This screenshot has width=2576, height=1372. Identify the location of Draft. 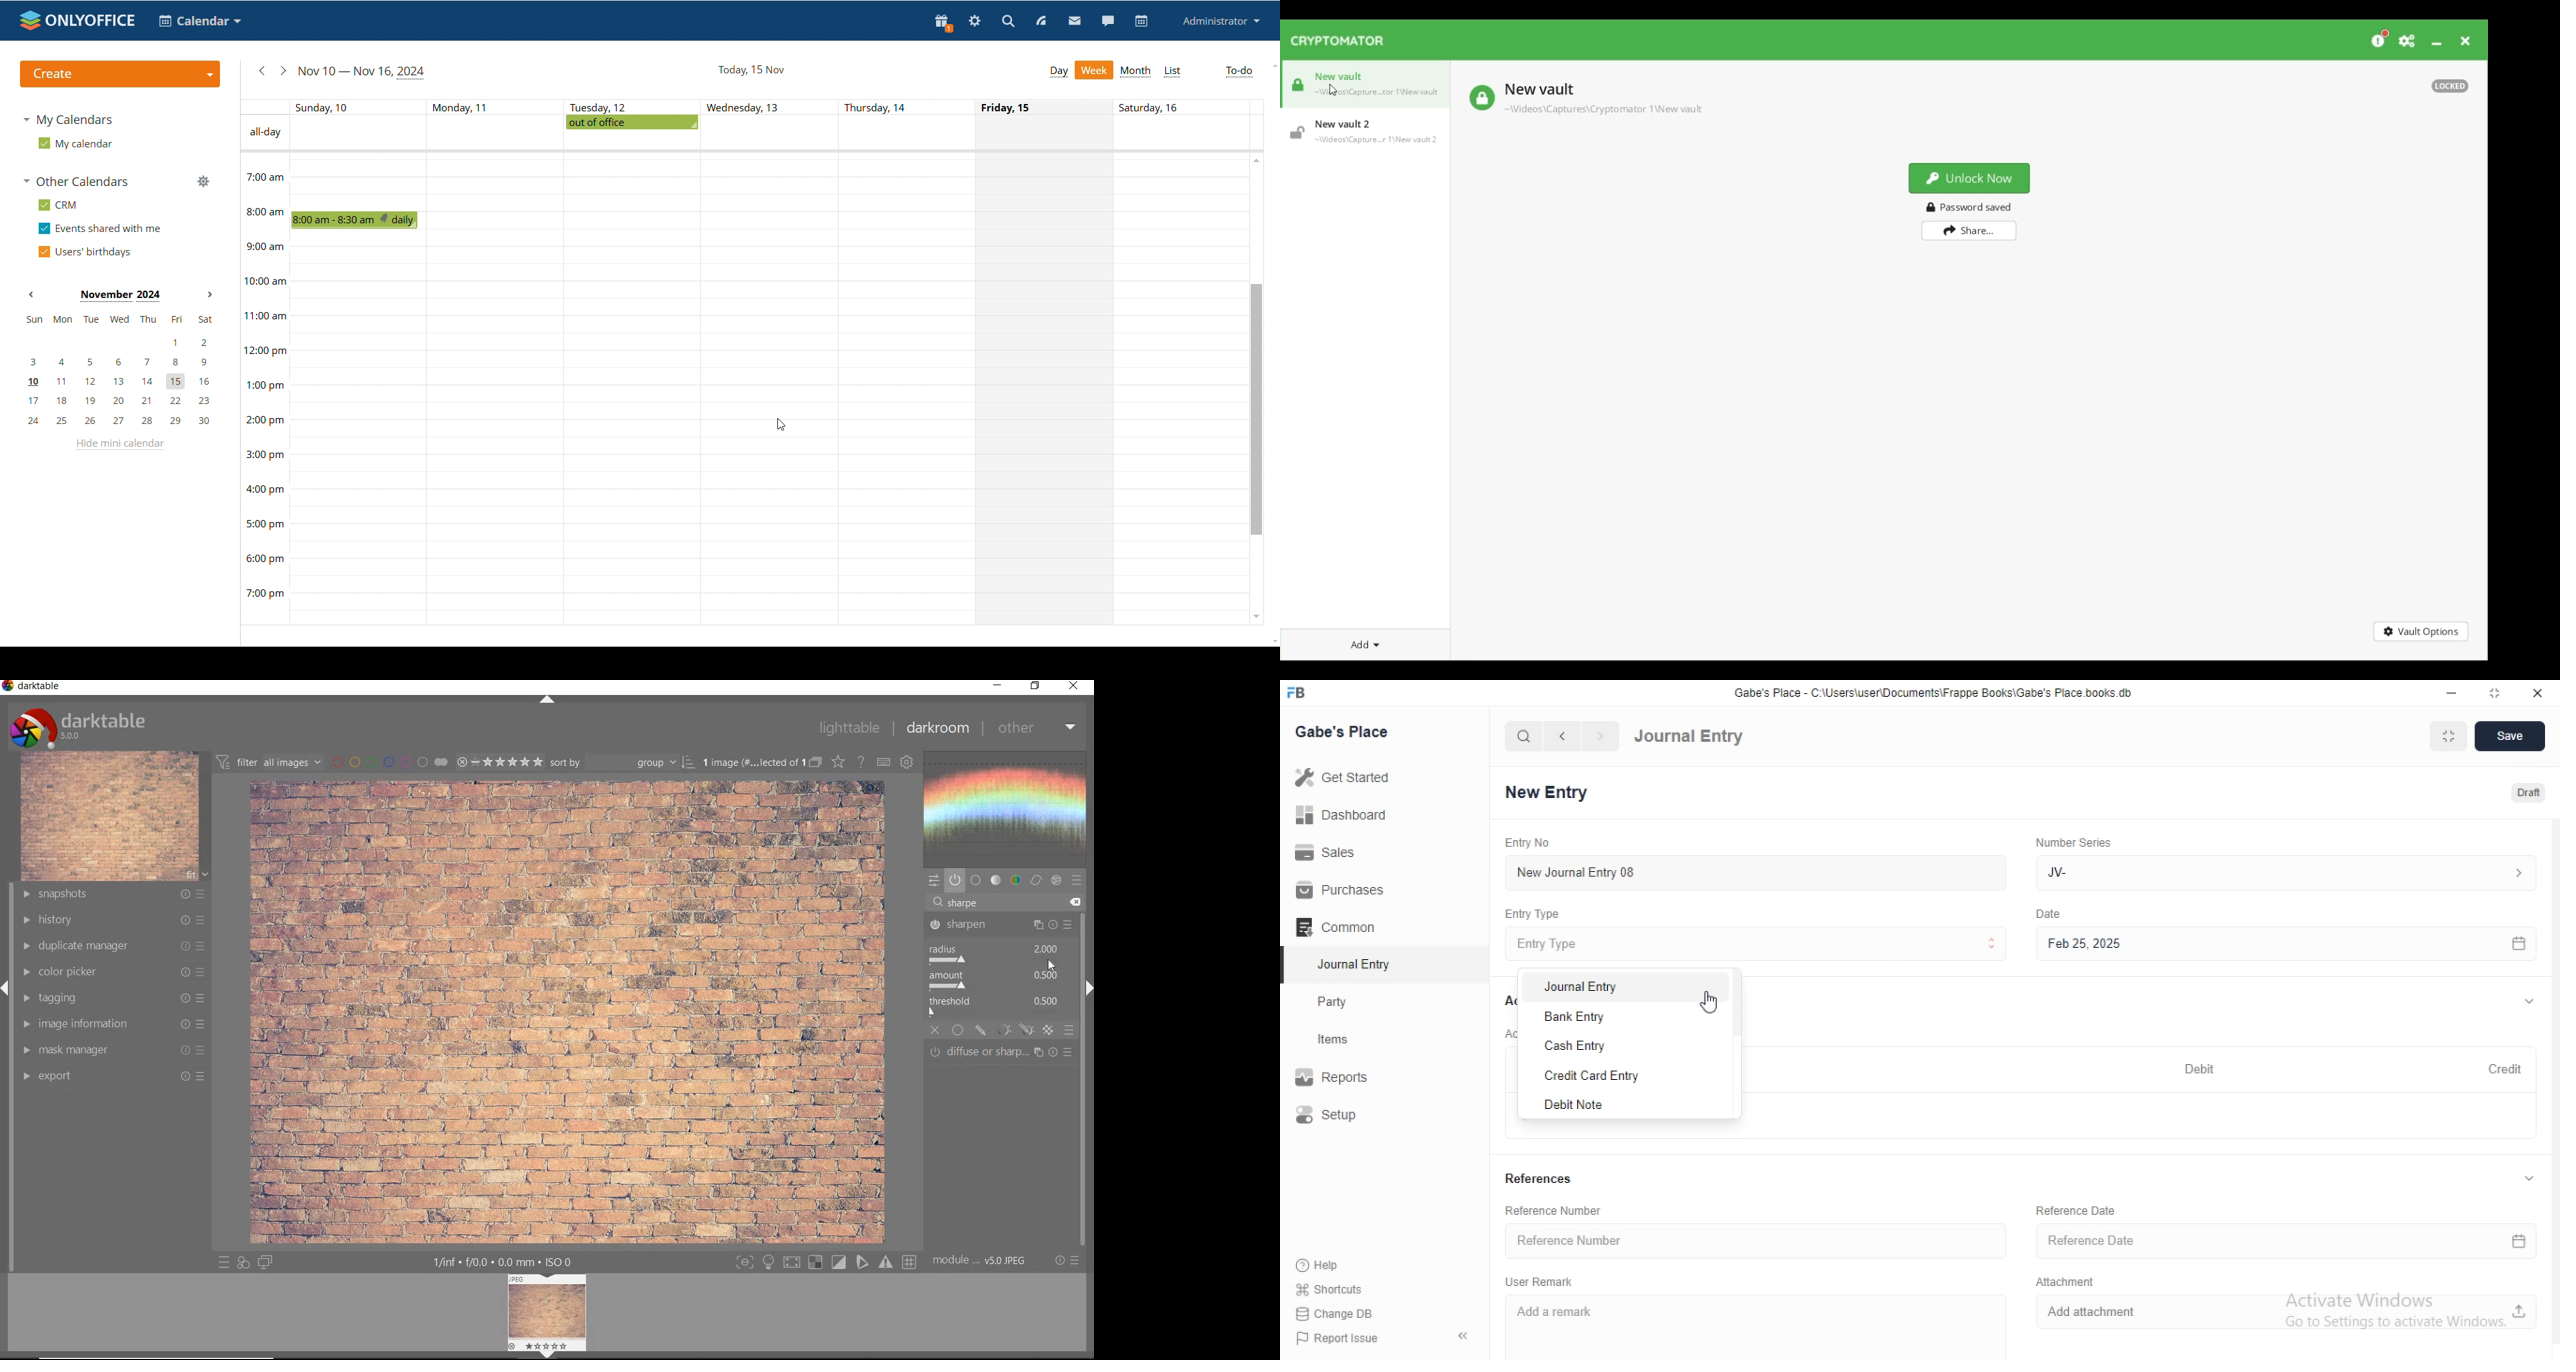
(2518, 791).